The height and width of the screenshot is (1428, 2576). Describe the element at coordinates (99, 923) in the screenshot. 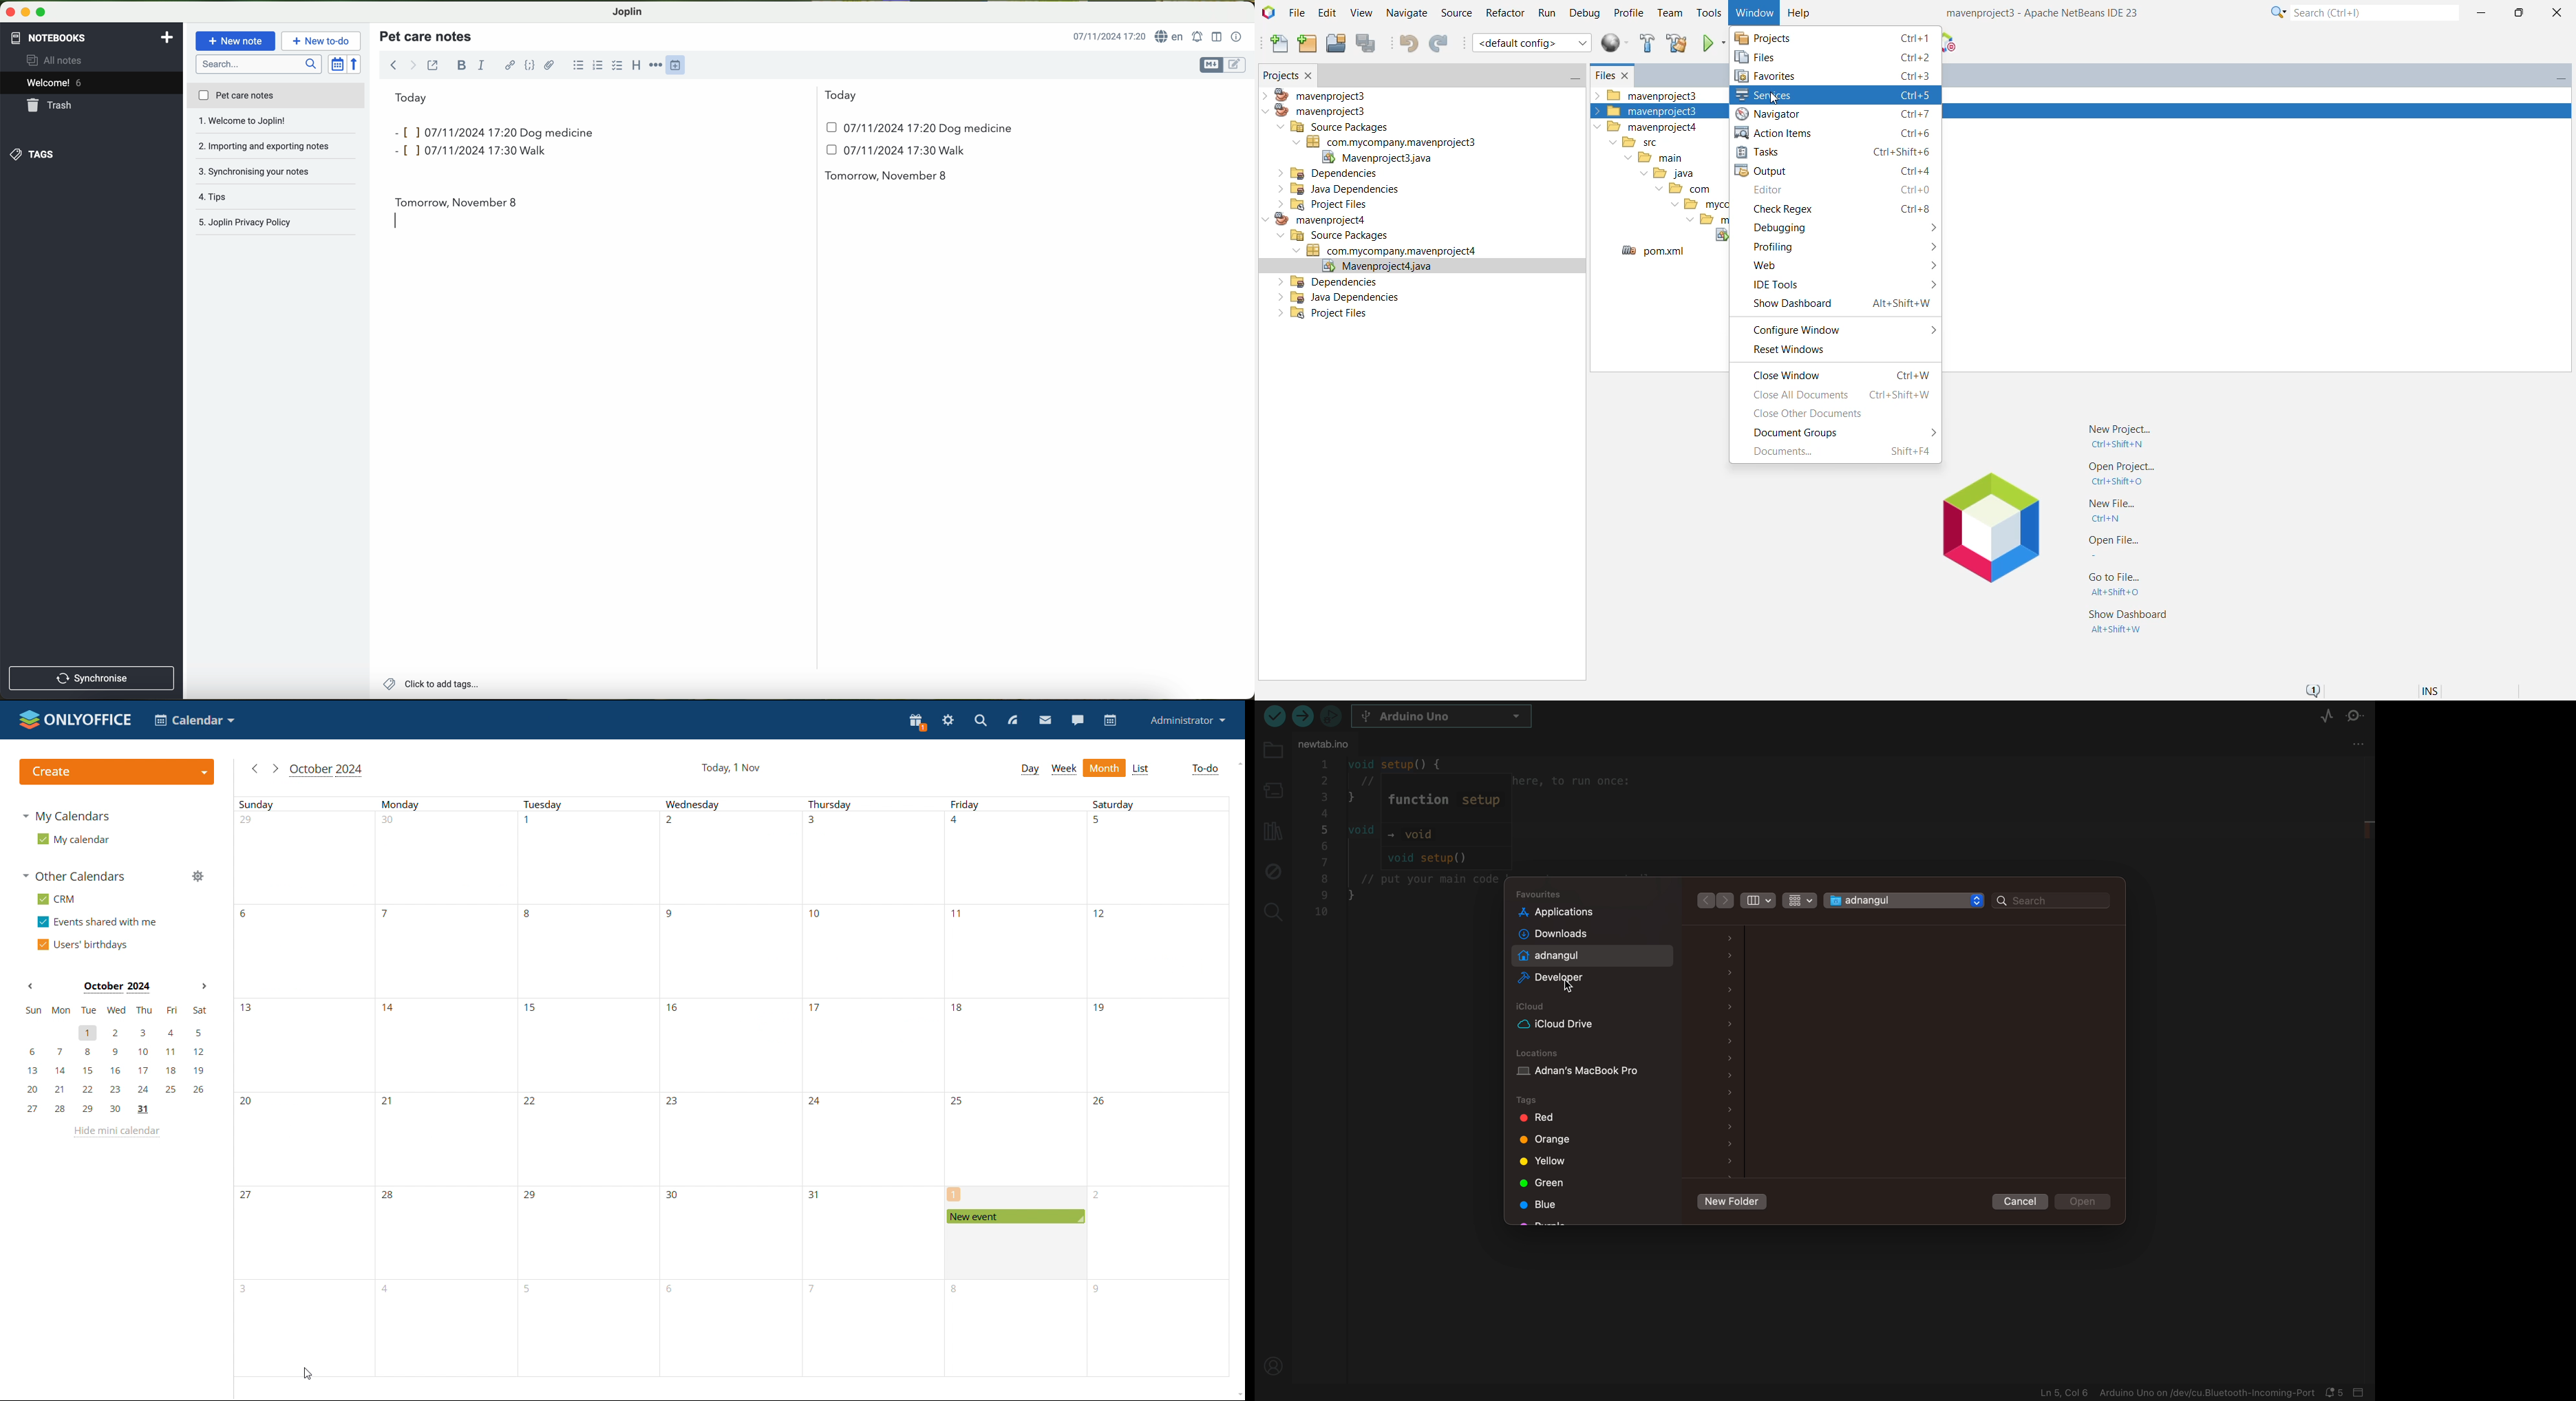

I see `events shared with me` at that location.